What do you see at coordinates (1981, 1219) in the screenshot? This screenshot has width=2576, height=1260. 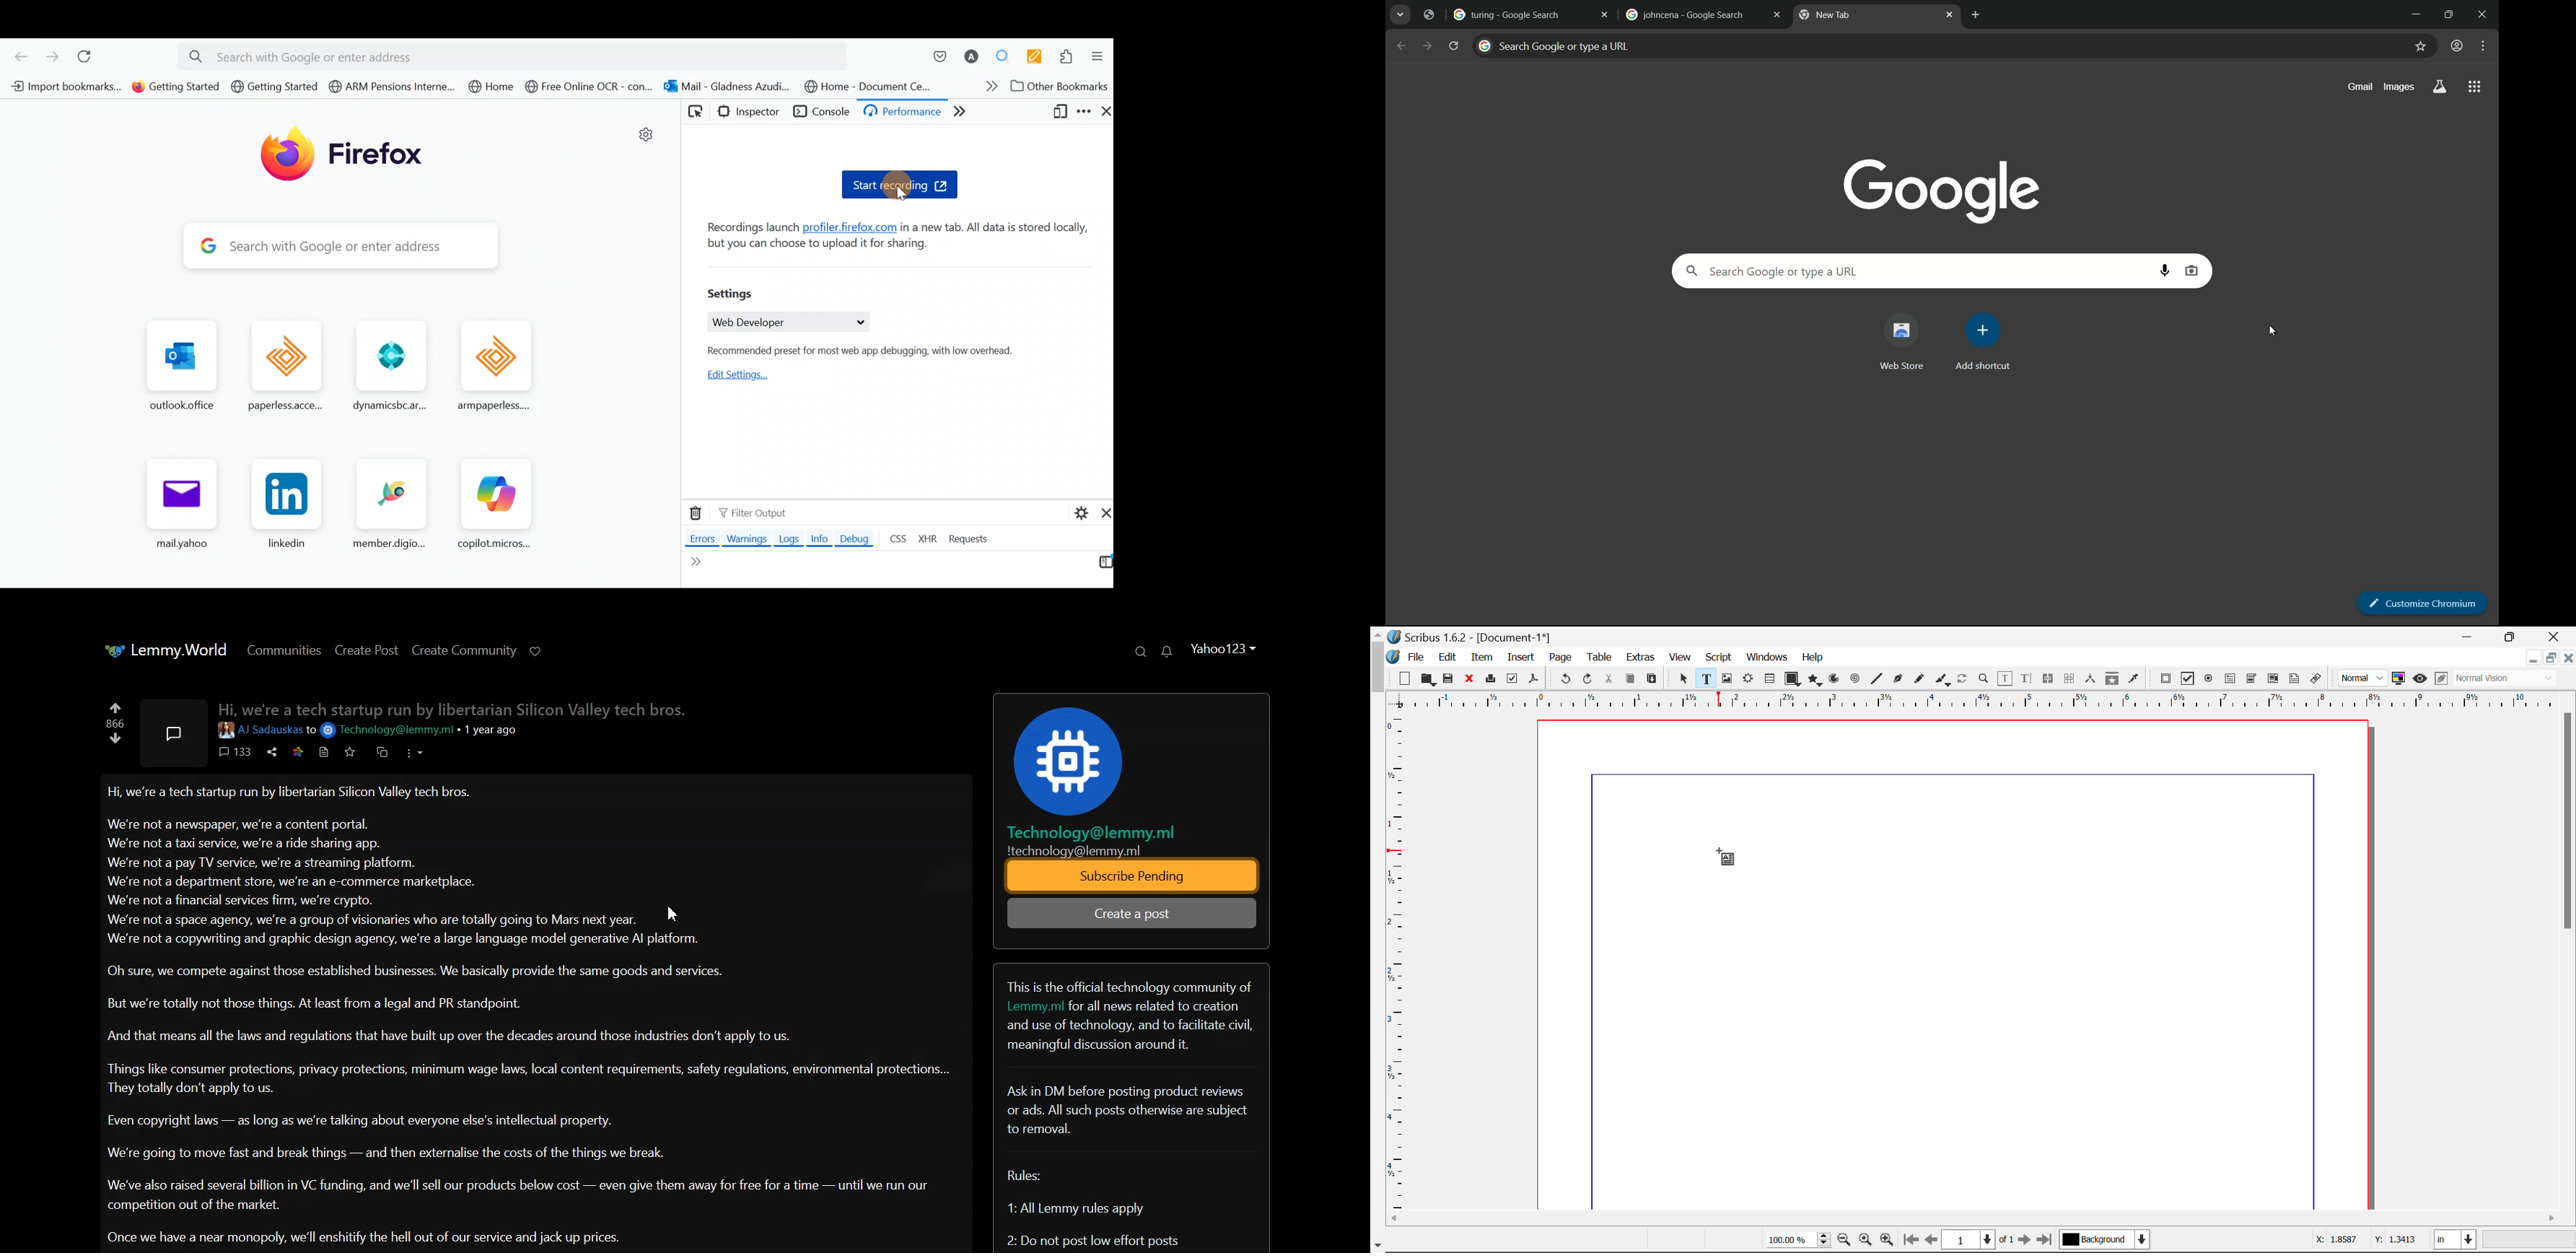 I see `Scroll Bar` at bounding box center [1981, 1219].